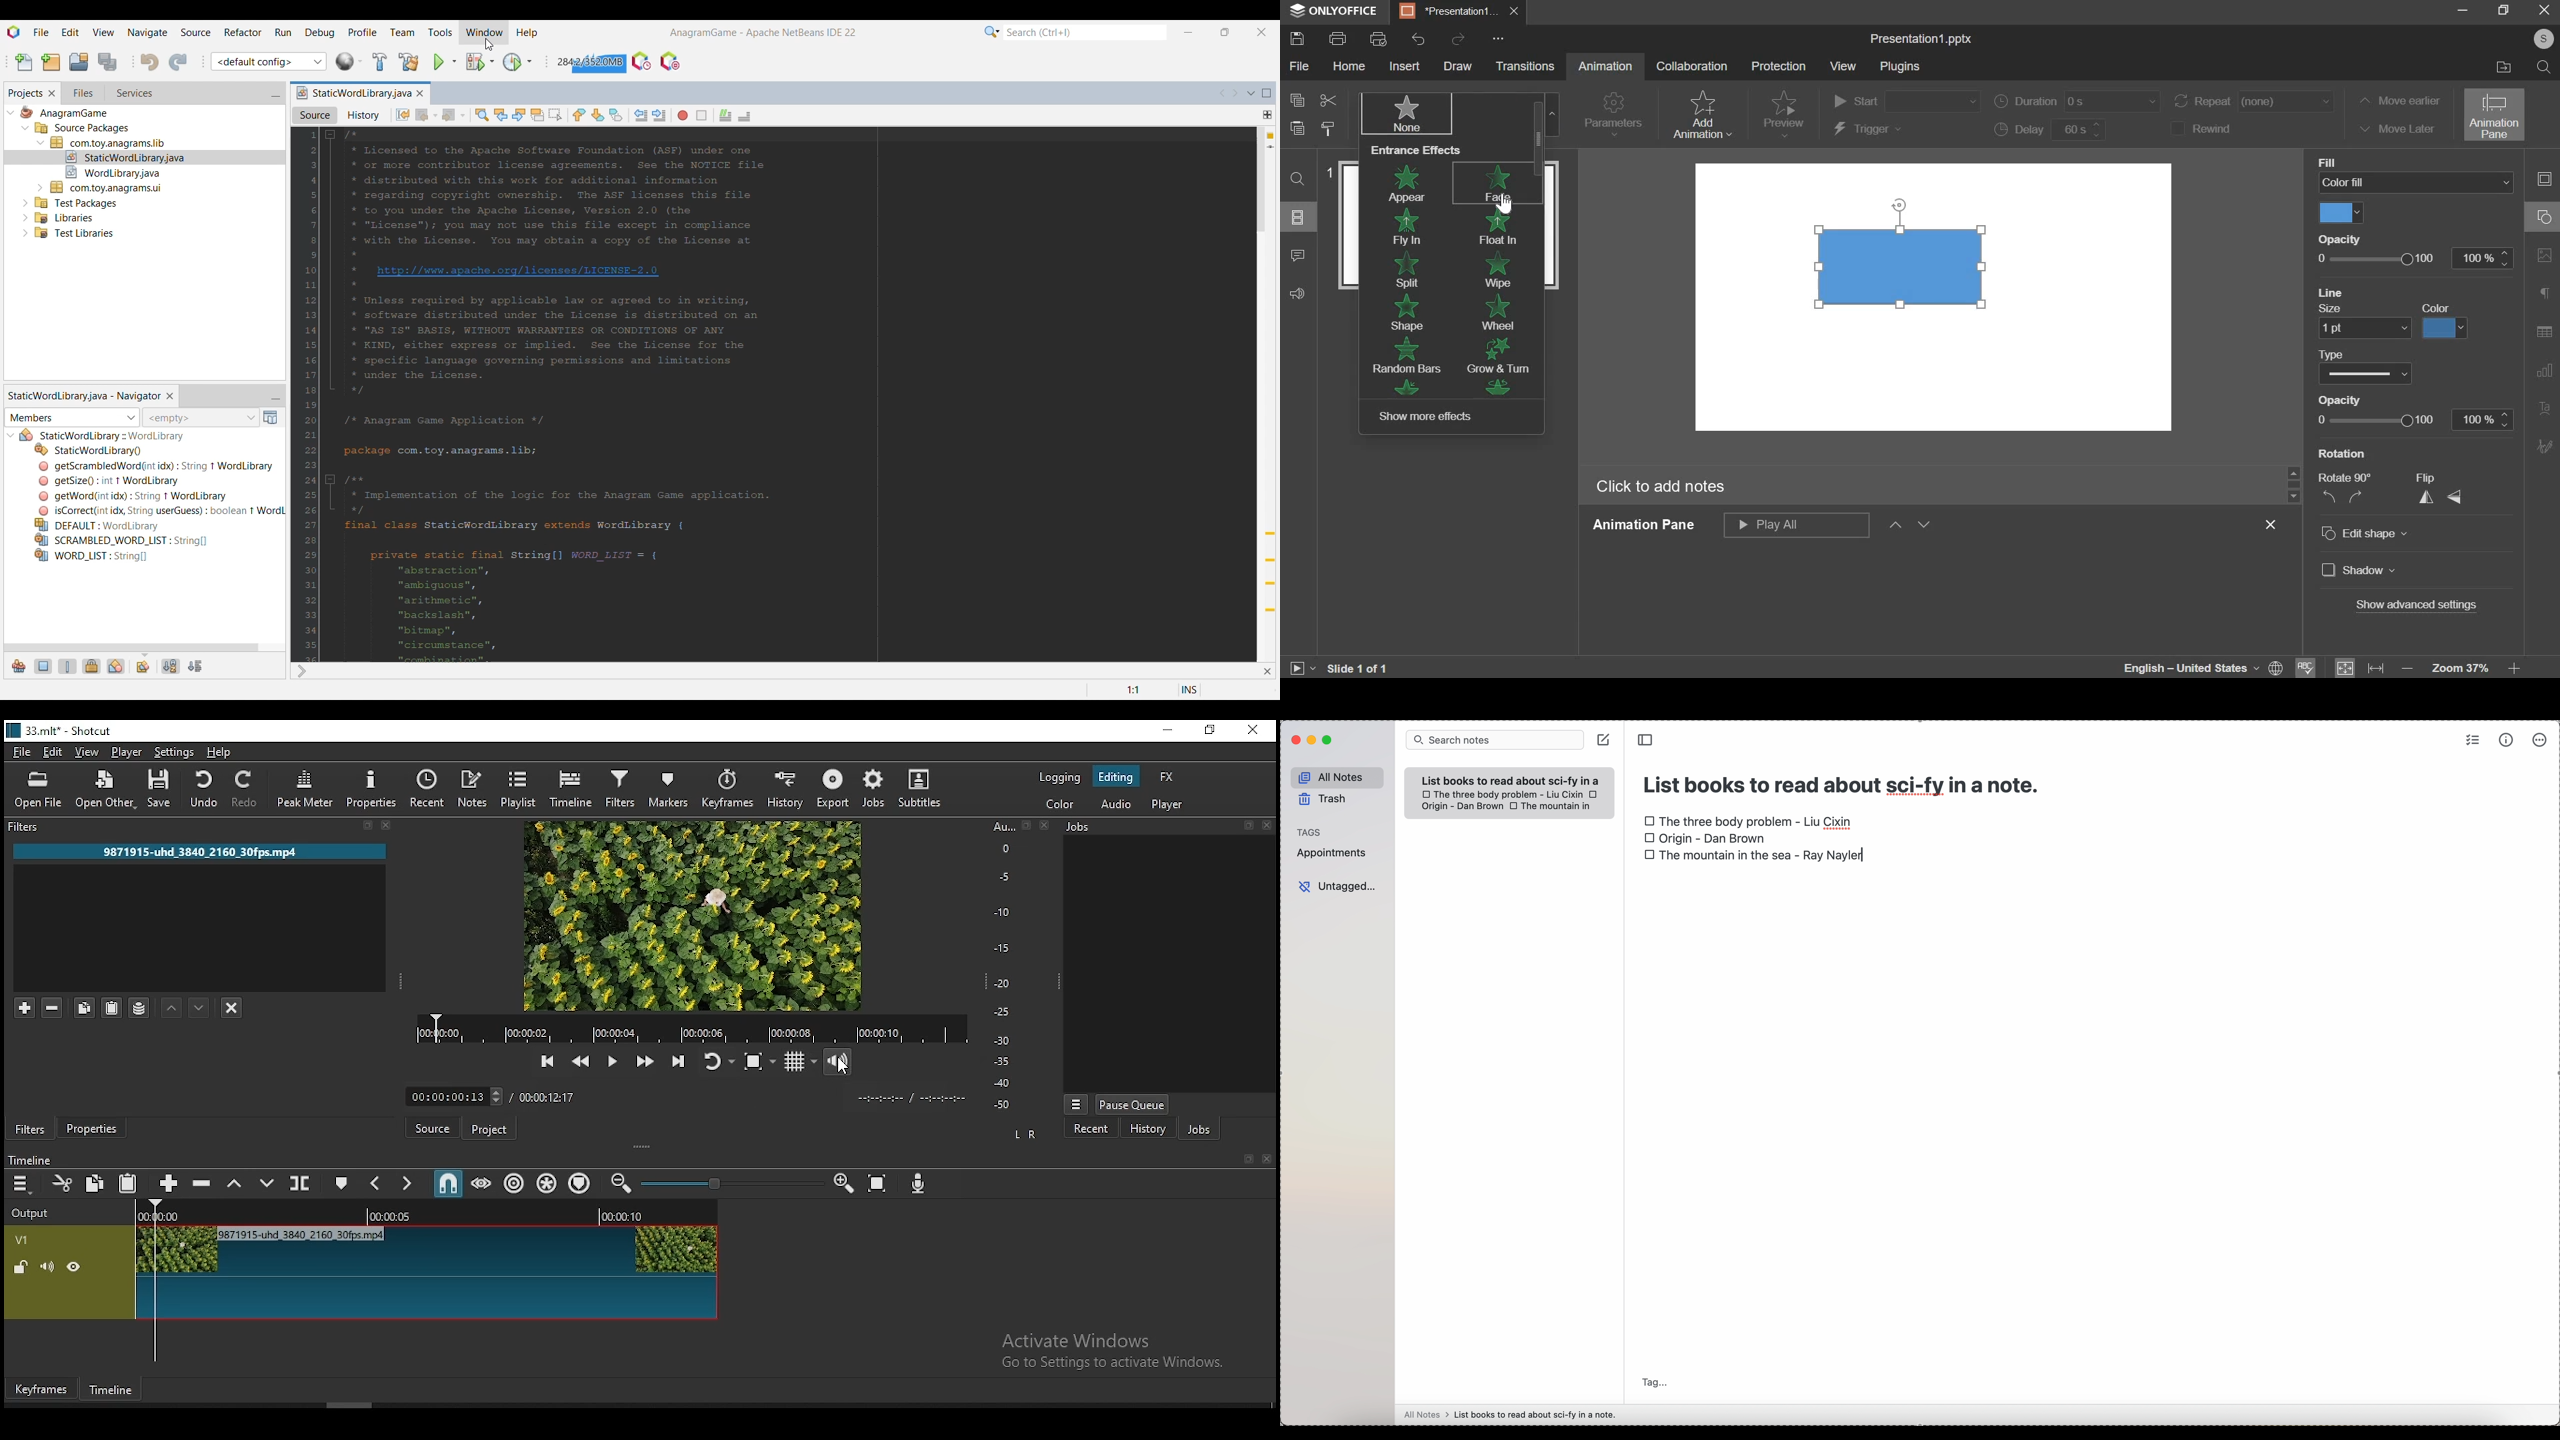  What do you see at coordinates (1088, 828) in the screenshot?
I see `Jobs` at bounding box center [1088, 828].